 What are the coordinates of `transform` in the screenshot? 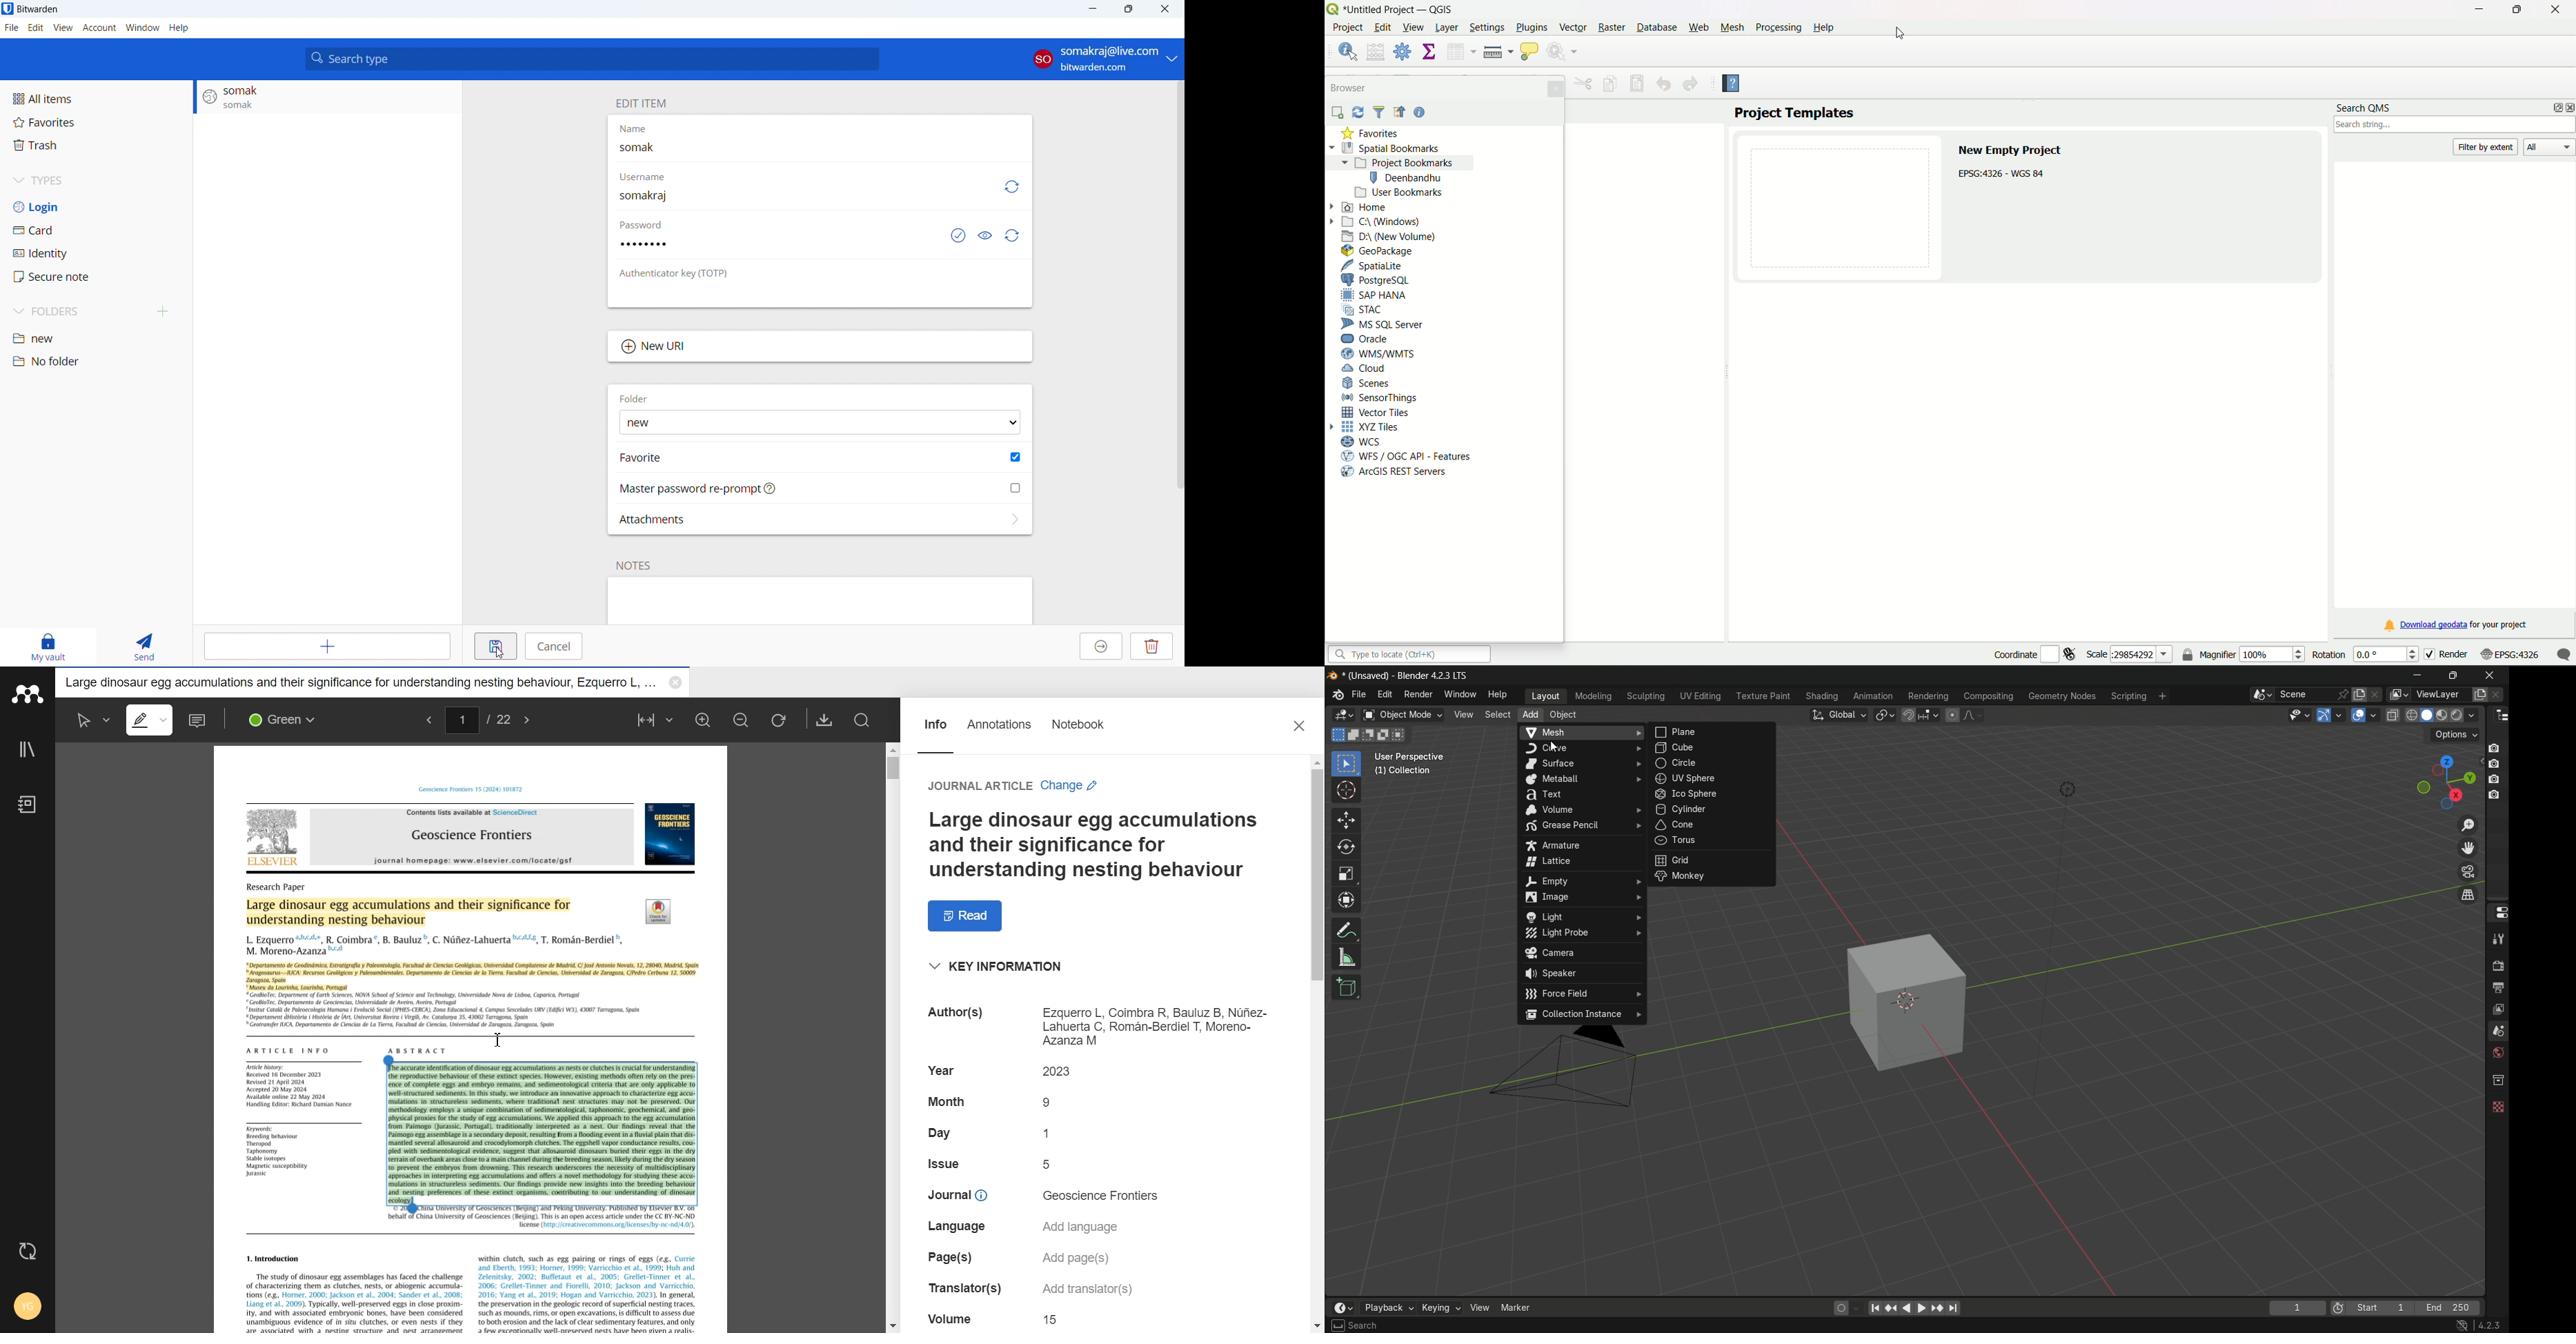 It's located at (1347, 901).